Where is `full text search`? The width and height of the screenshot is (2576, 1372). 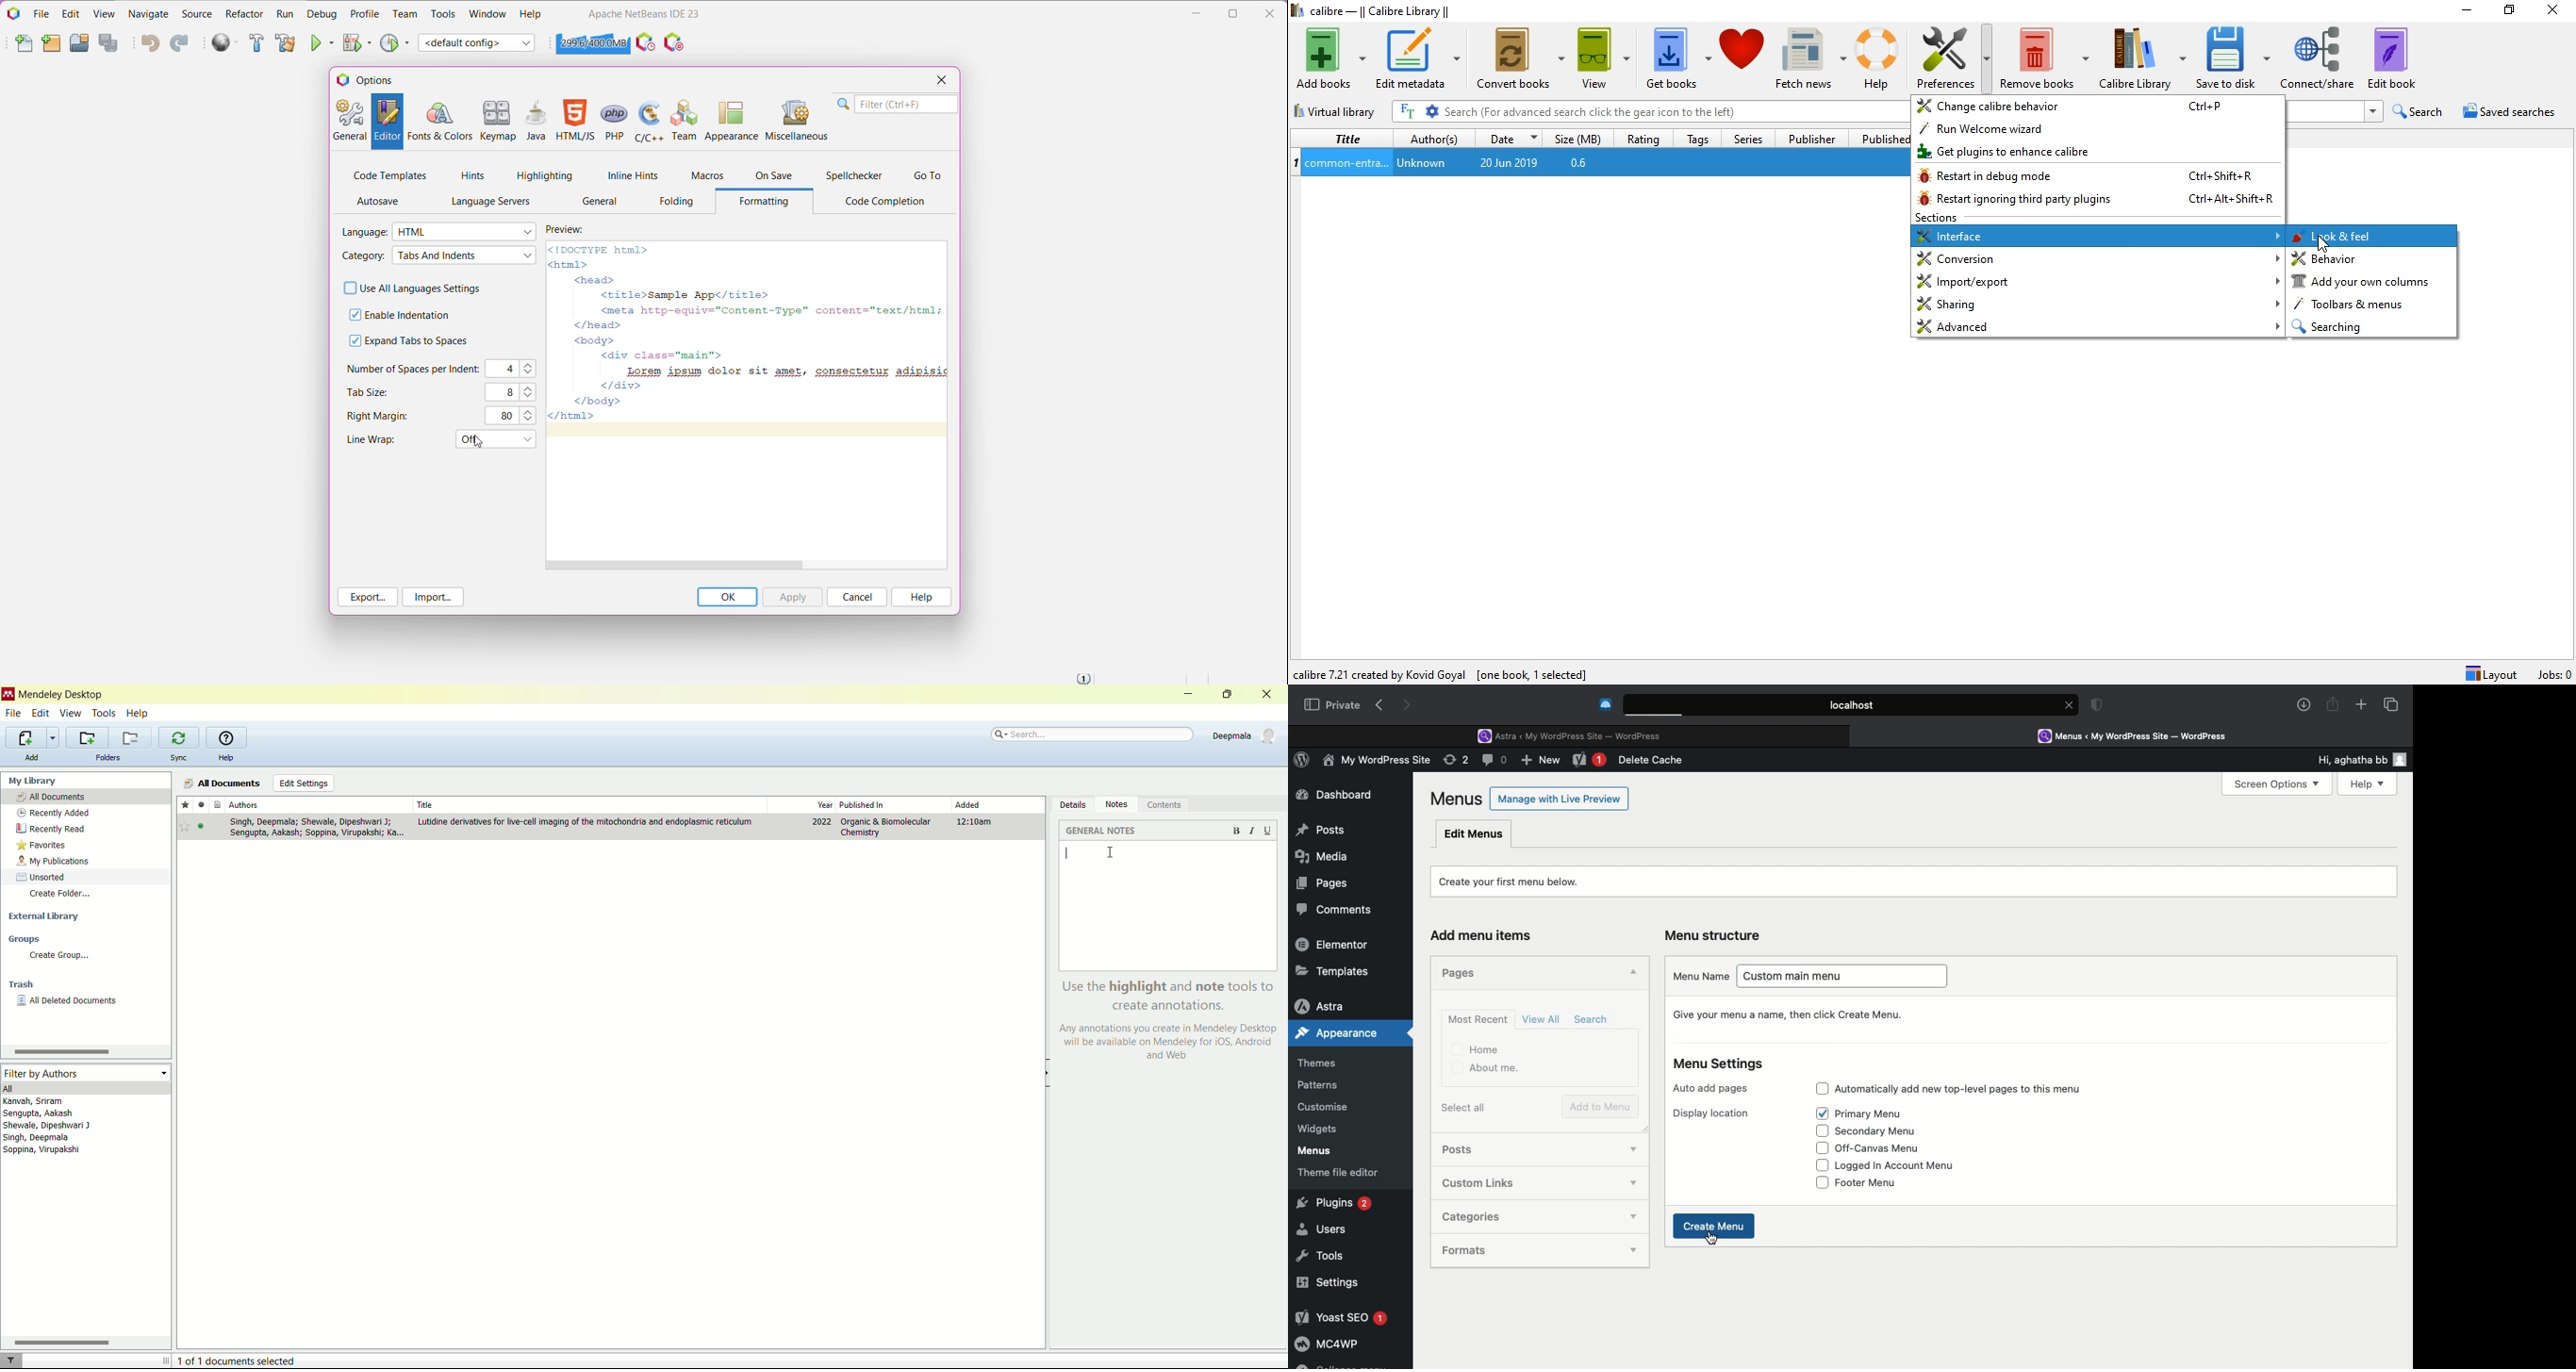
full text search is located at coordinates (1410, 111).